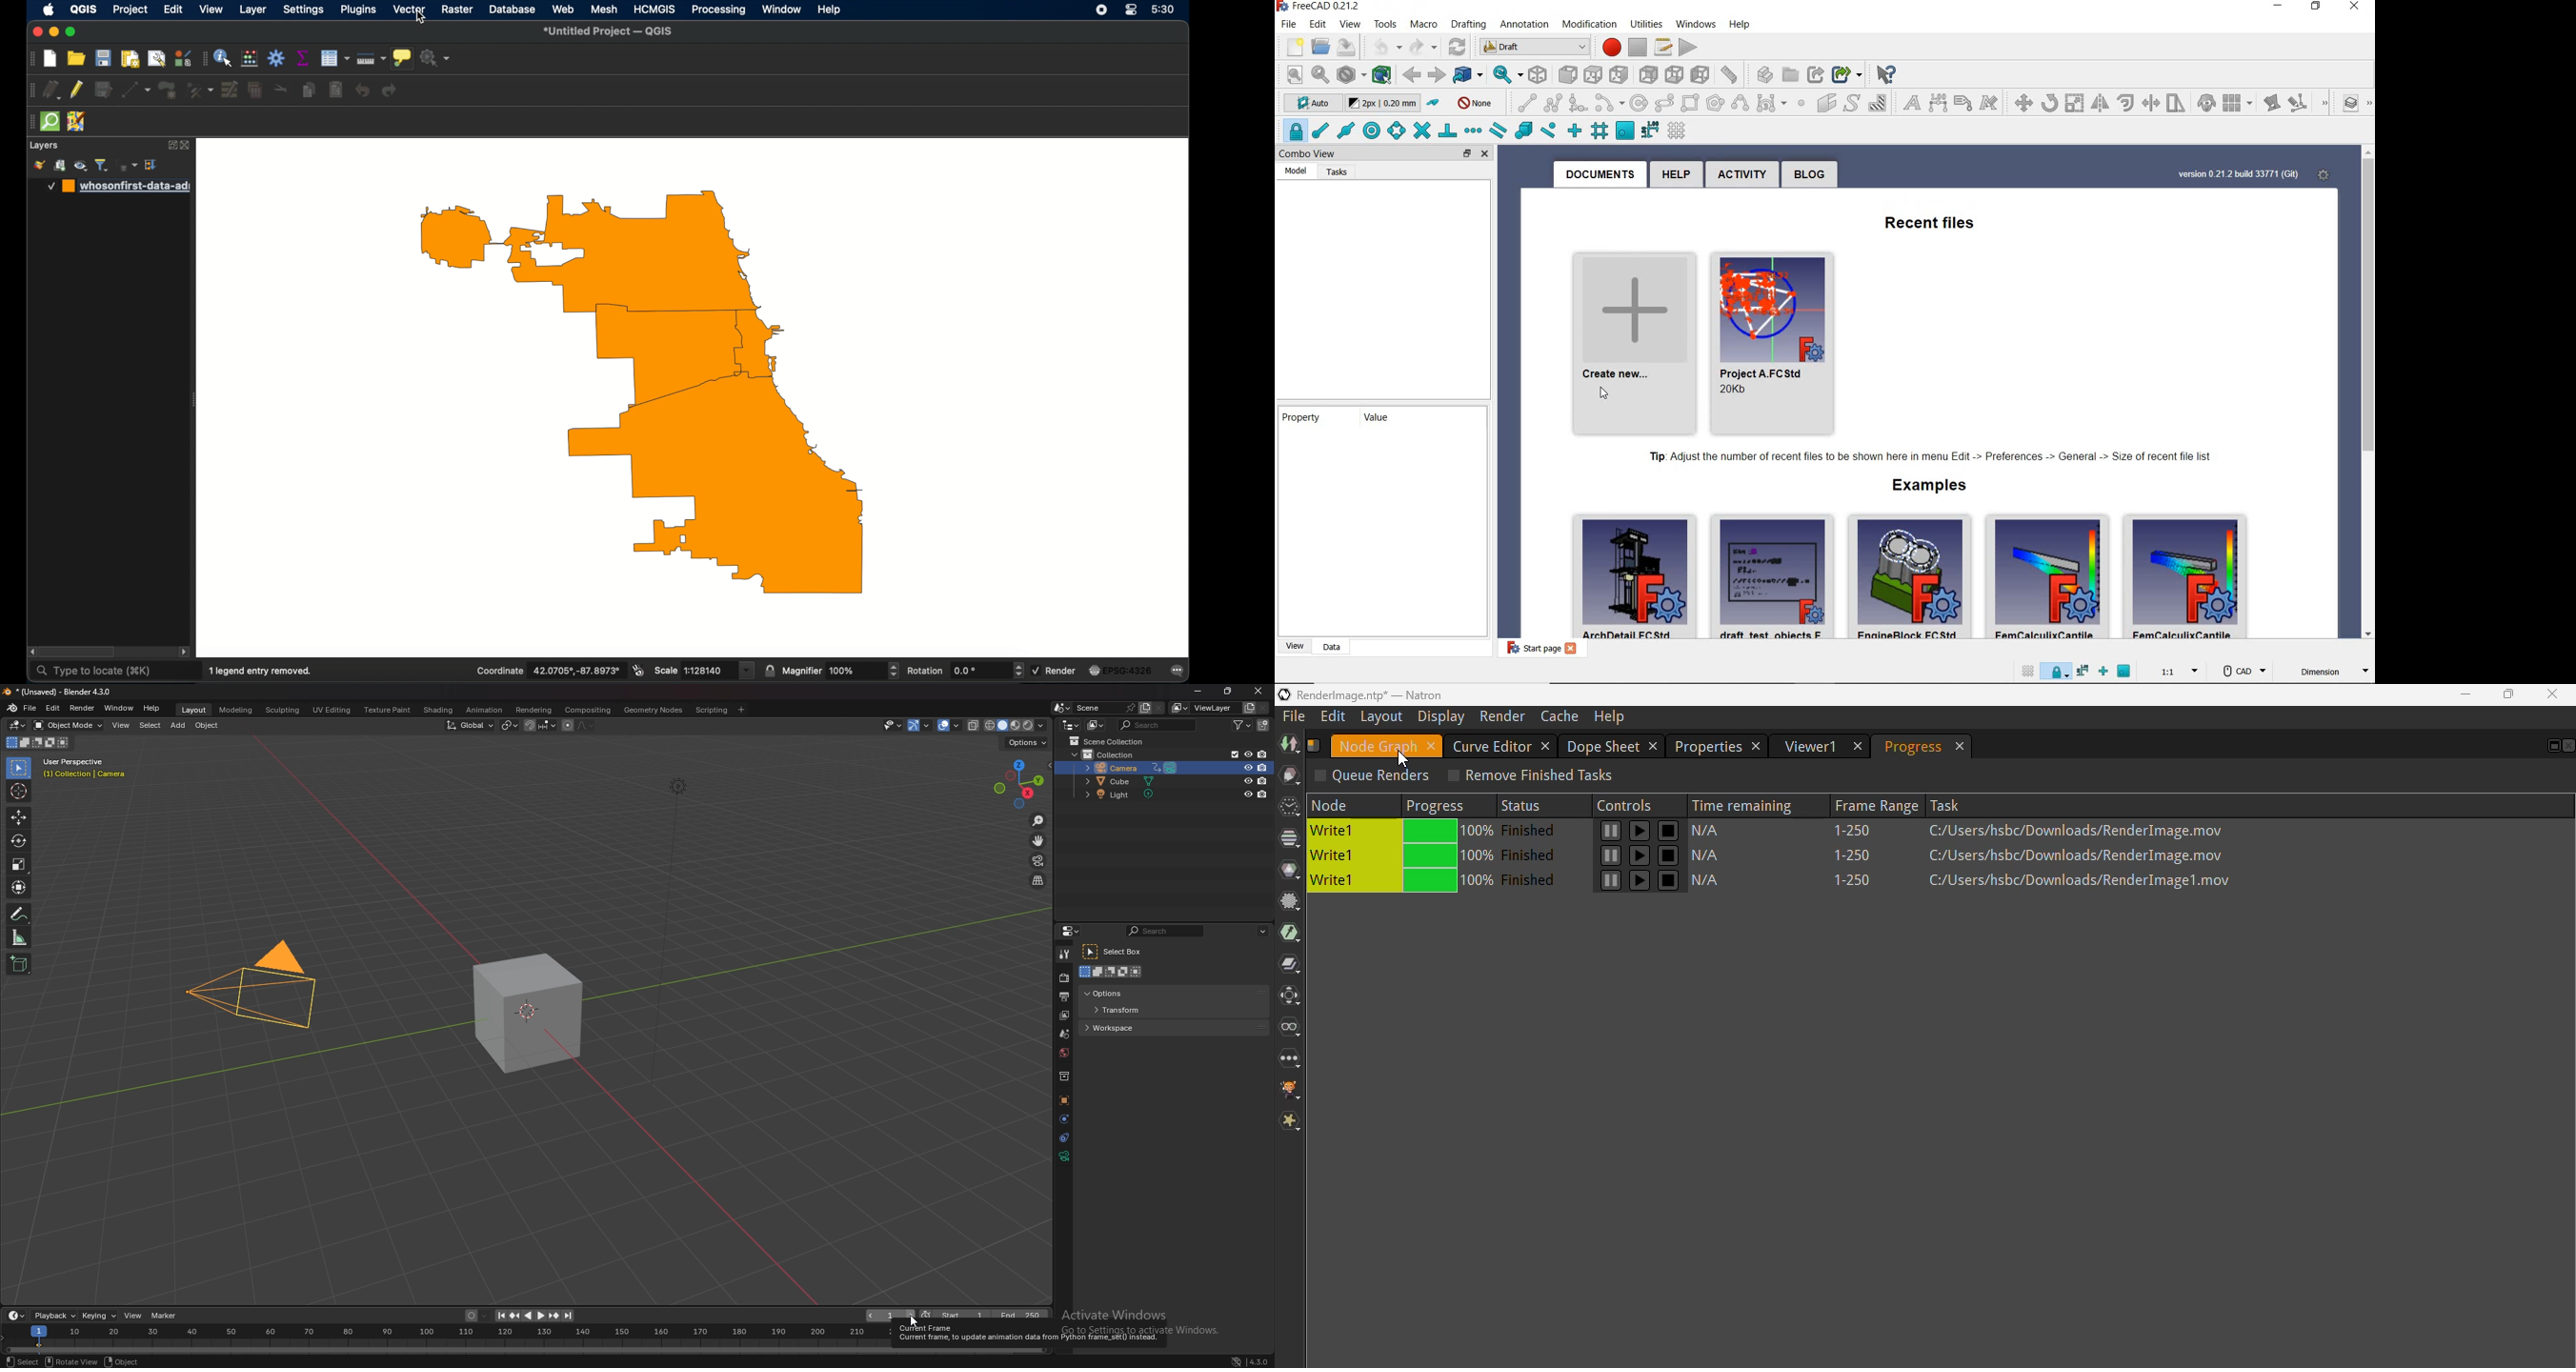  Describe the element at coordinates (253, 10) in the screenshot. I see `layer` at that location.